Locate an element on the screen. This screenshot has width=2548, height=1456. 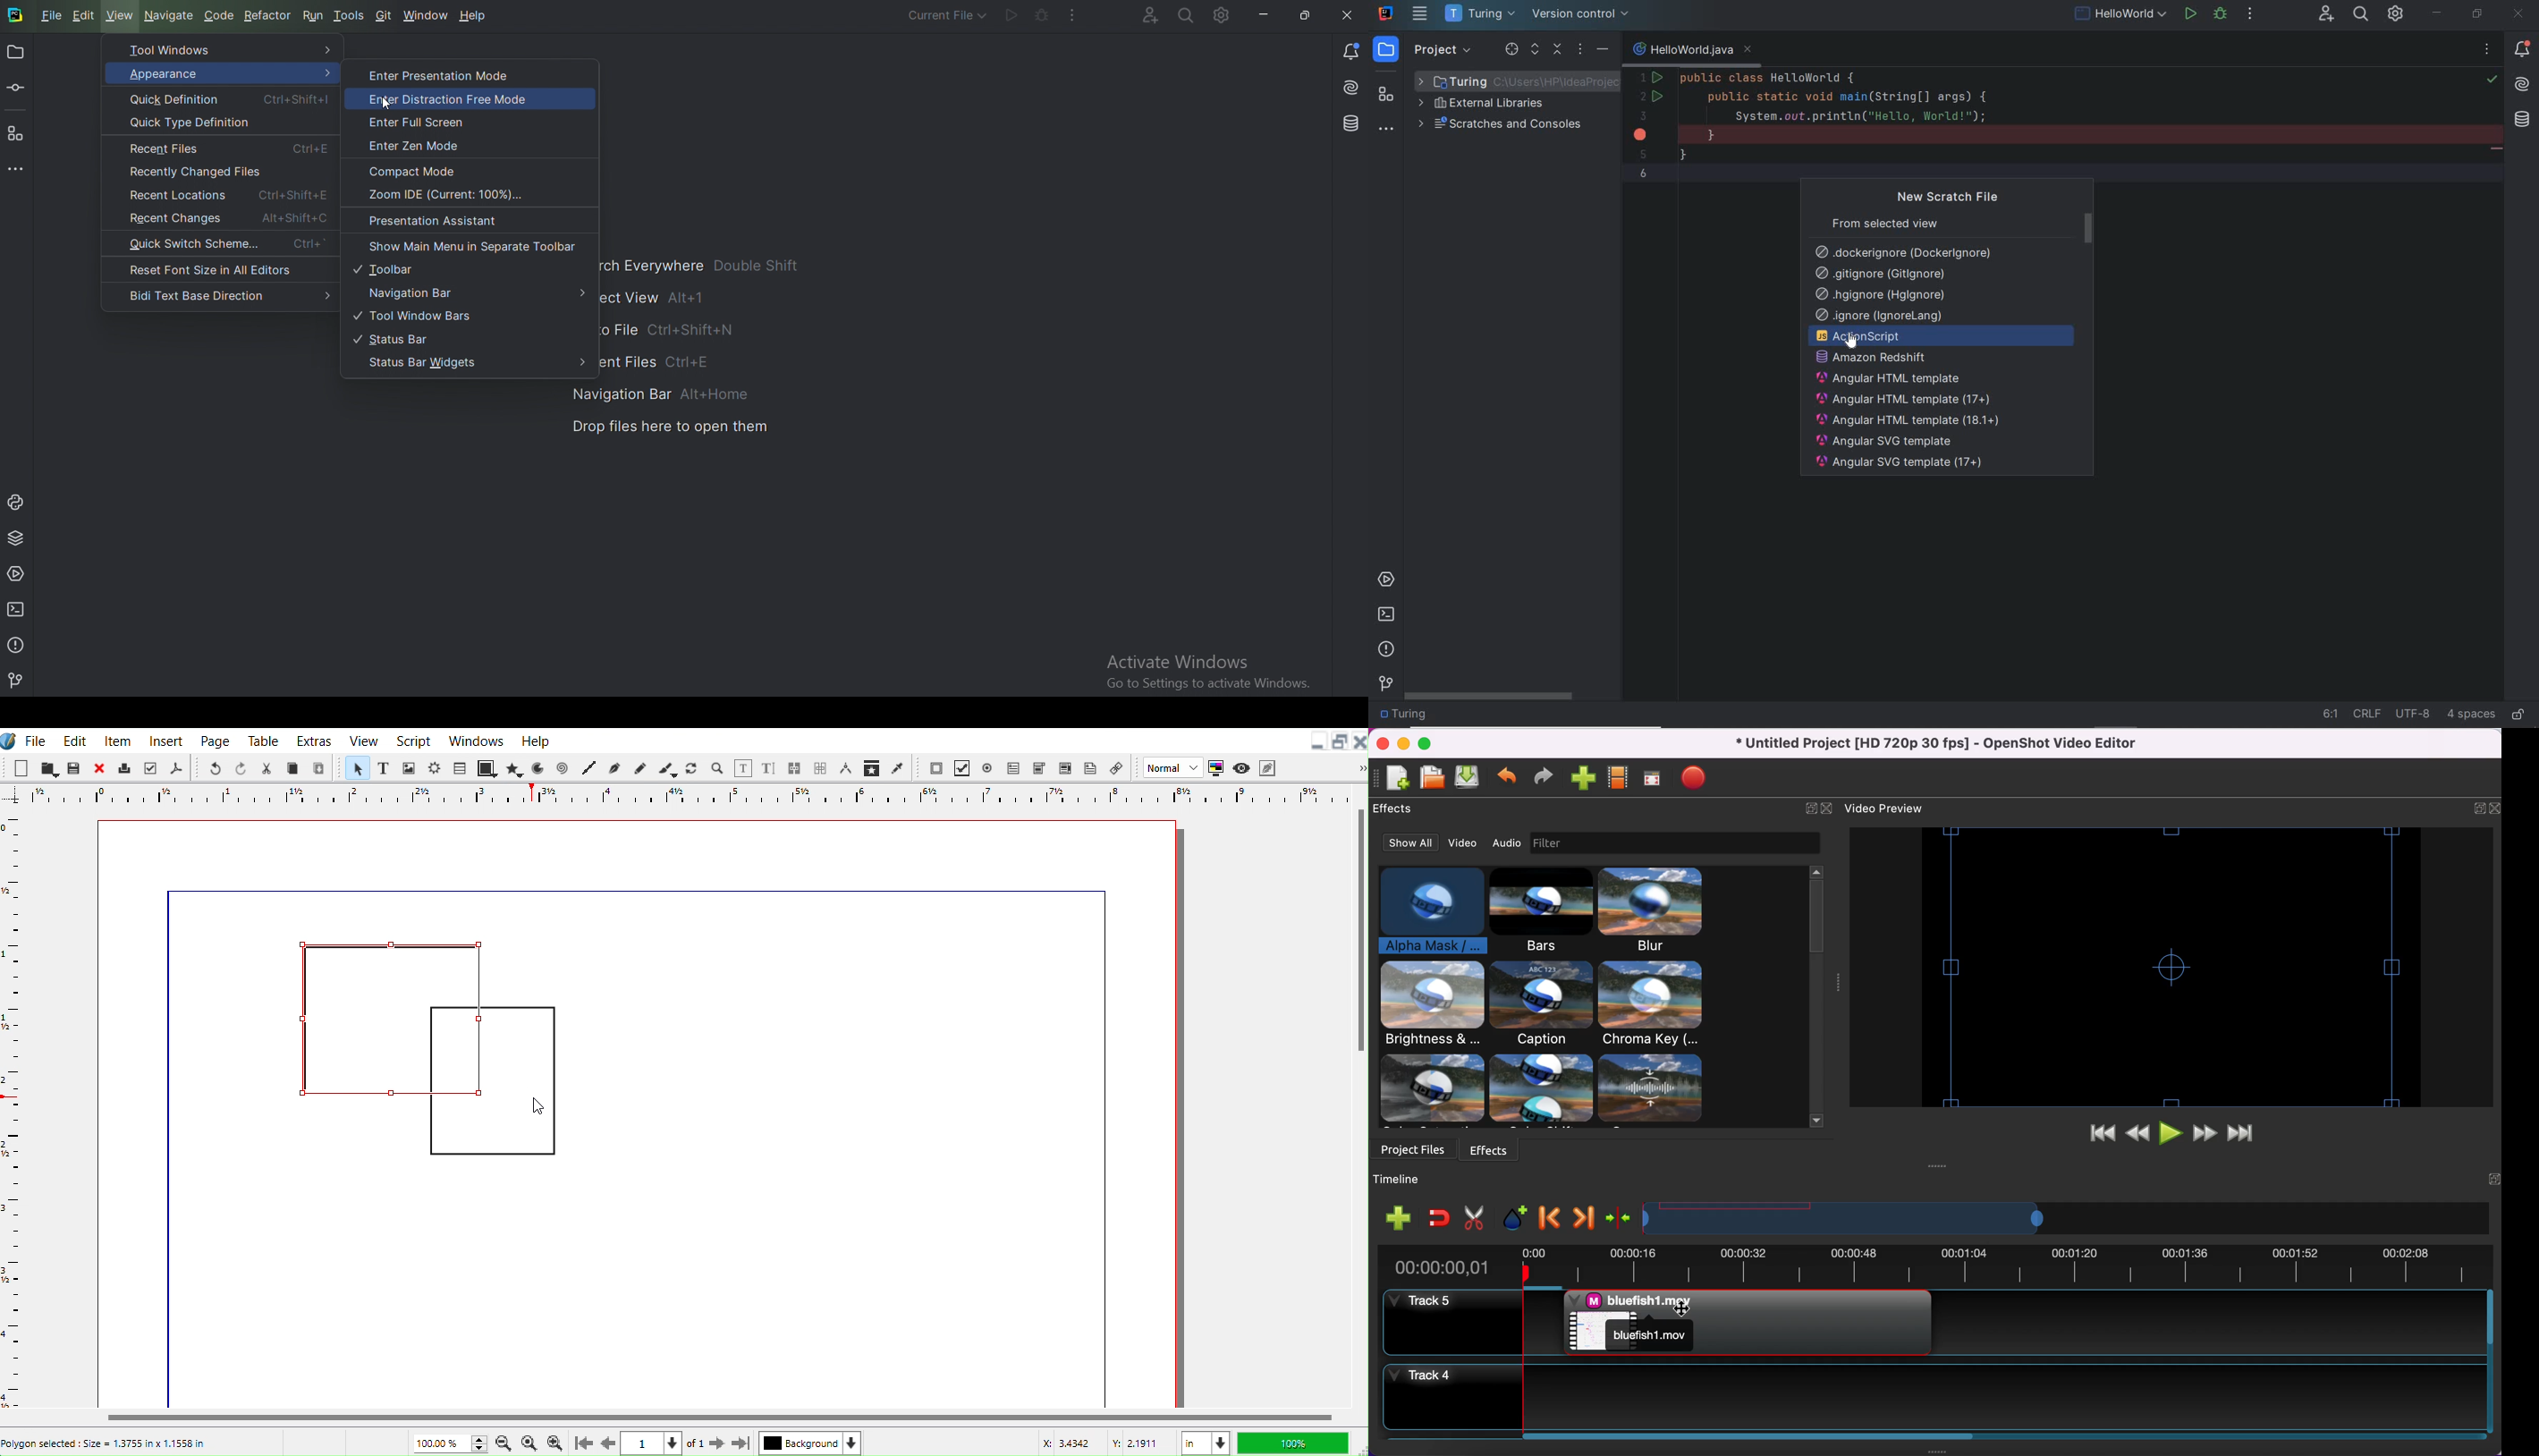
Undo is located at coordinates (215, 767).